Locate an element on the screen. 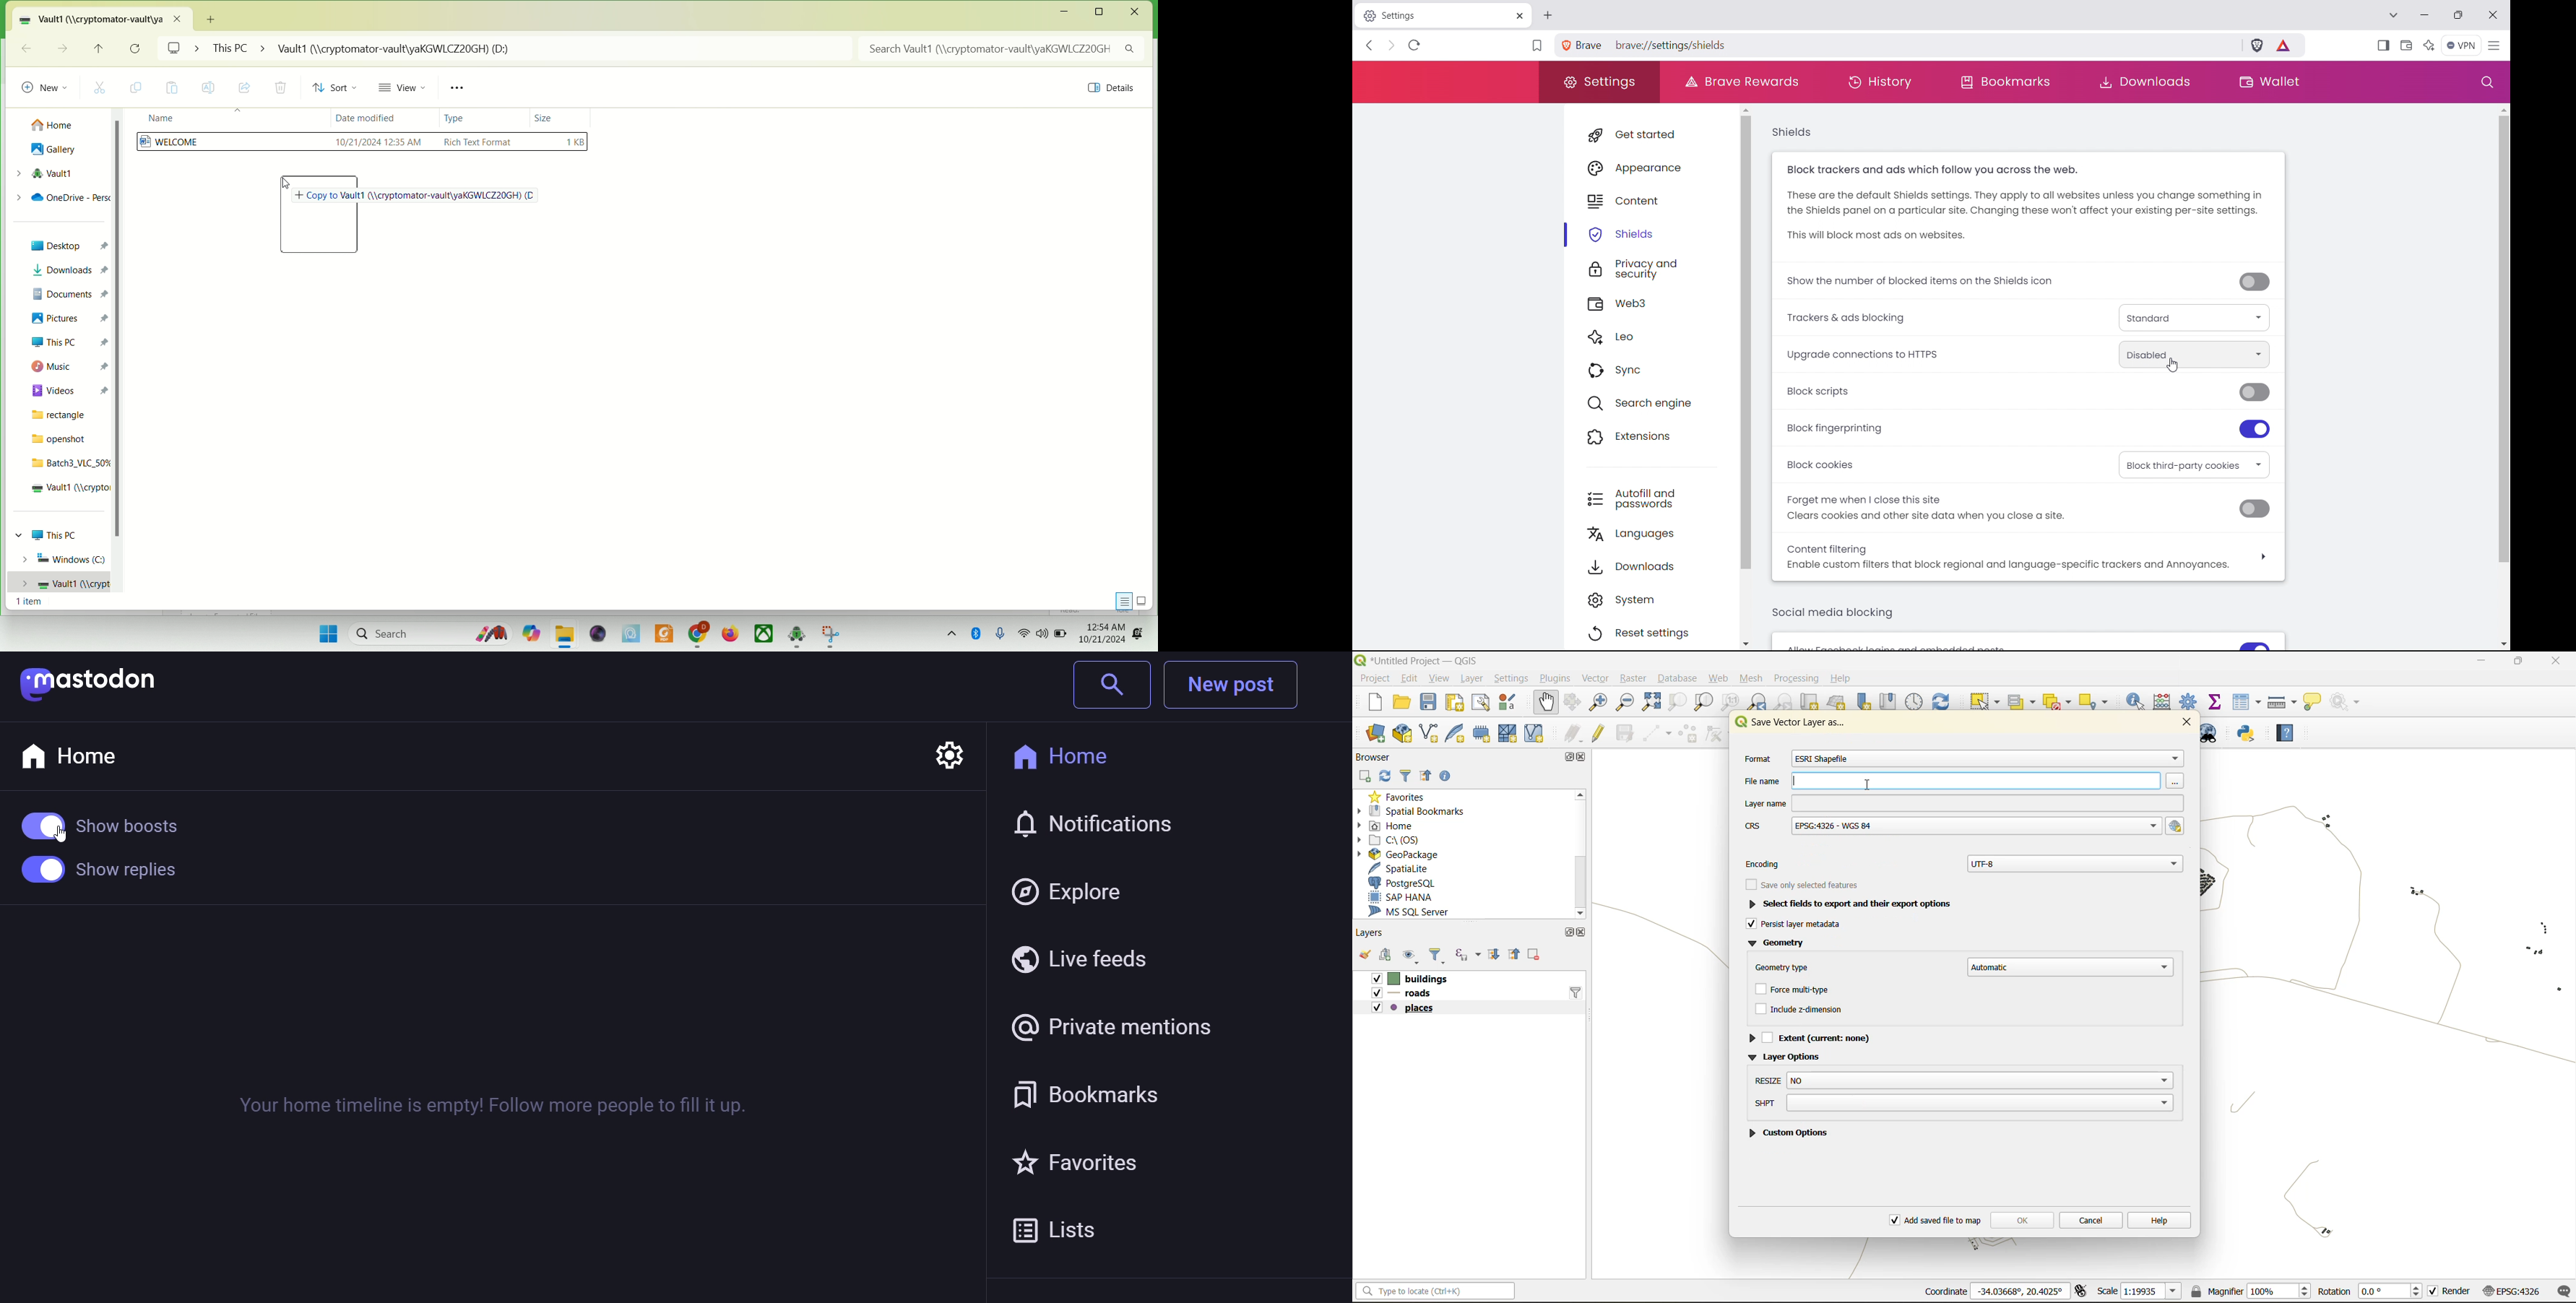 This screenshot has height=1316, width=2576. vertex tools is located at coordinates (1720, 733).